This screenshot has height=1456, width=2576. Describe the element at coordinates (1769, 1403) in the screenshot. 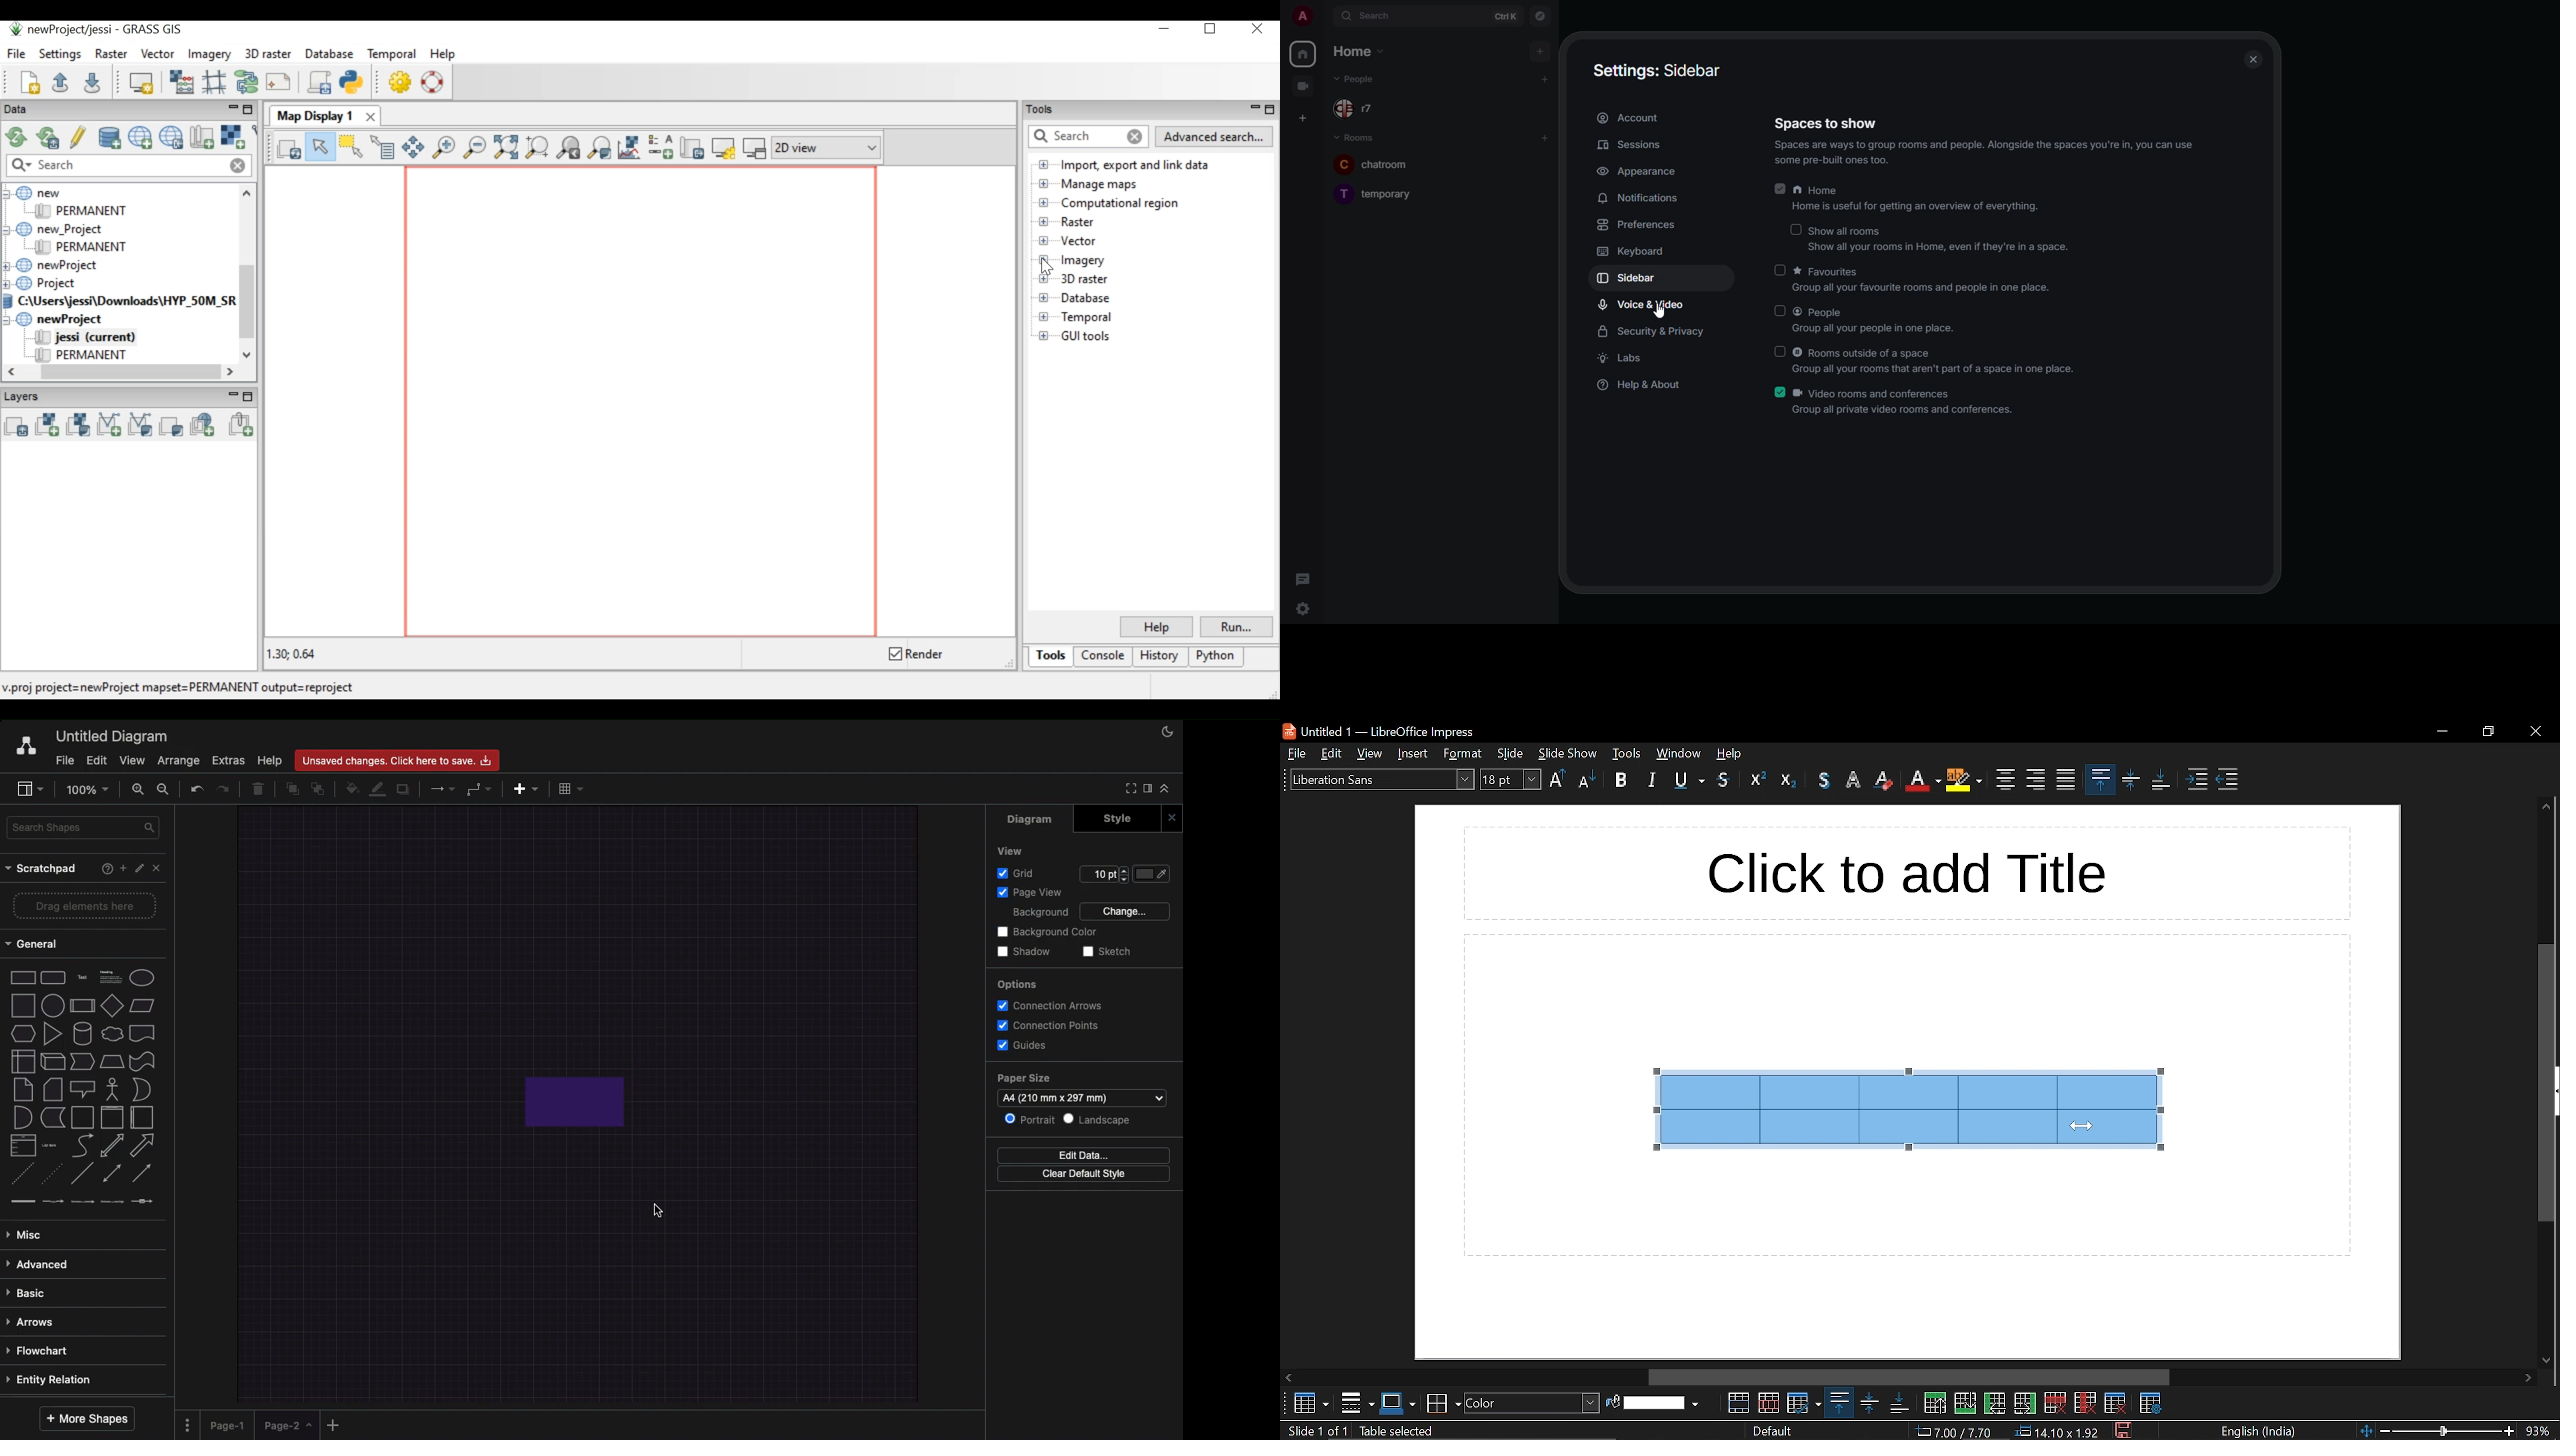

I see `split cells` at that location.